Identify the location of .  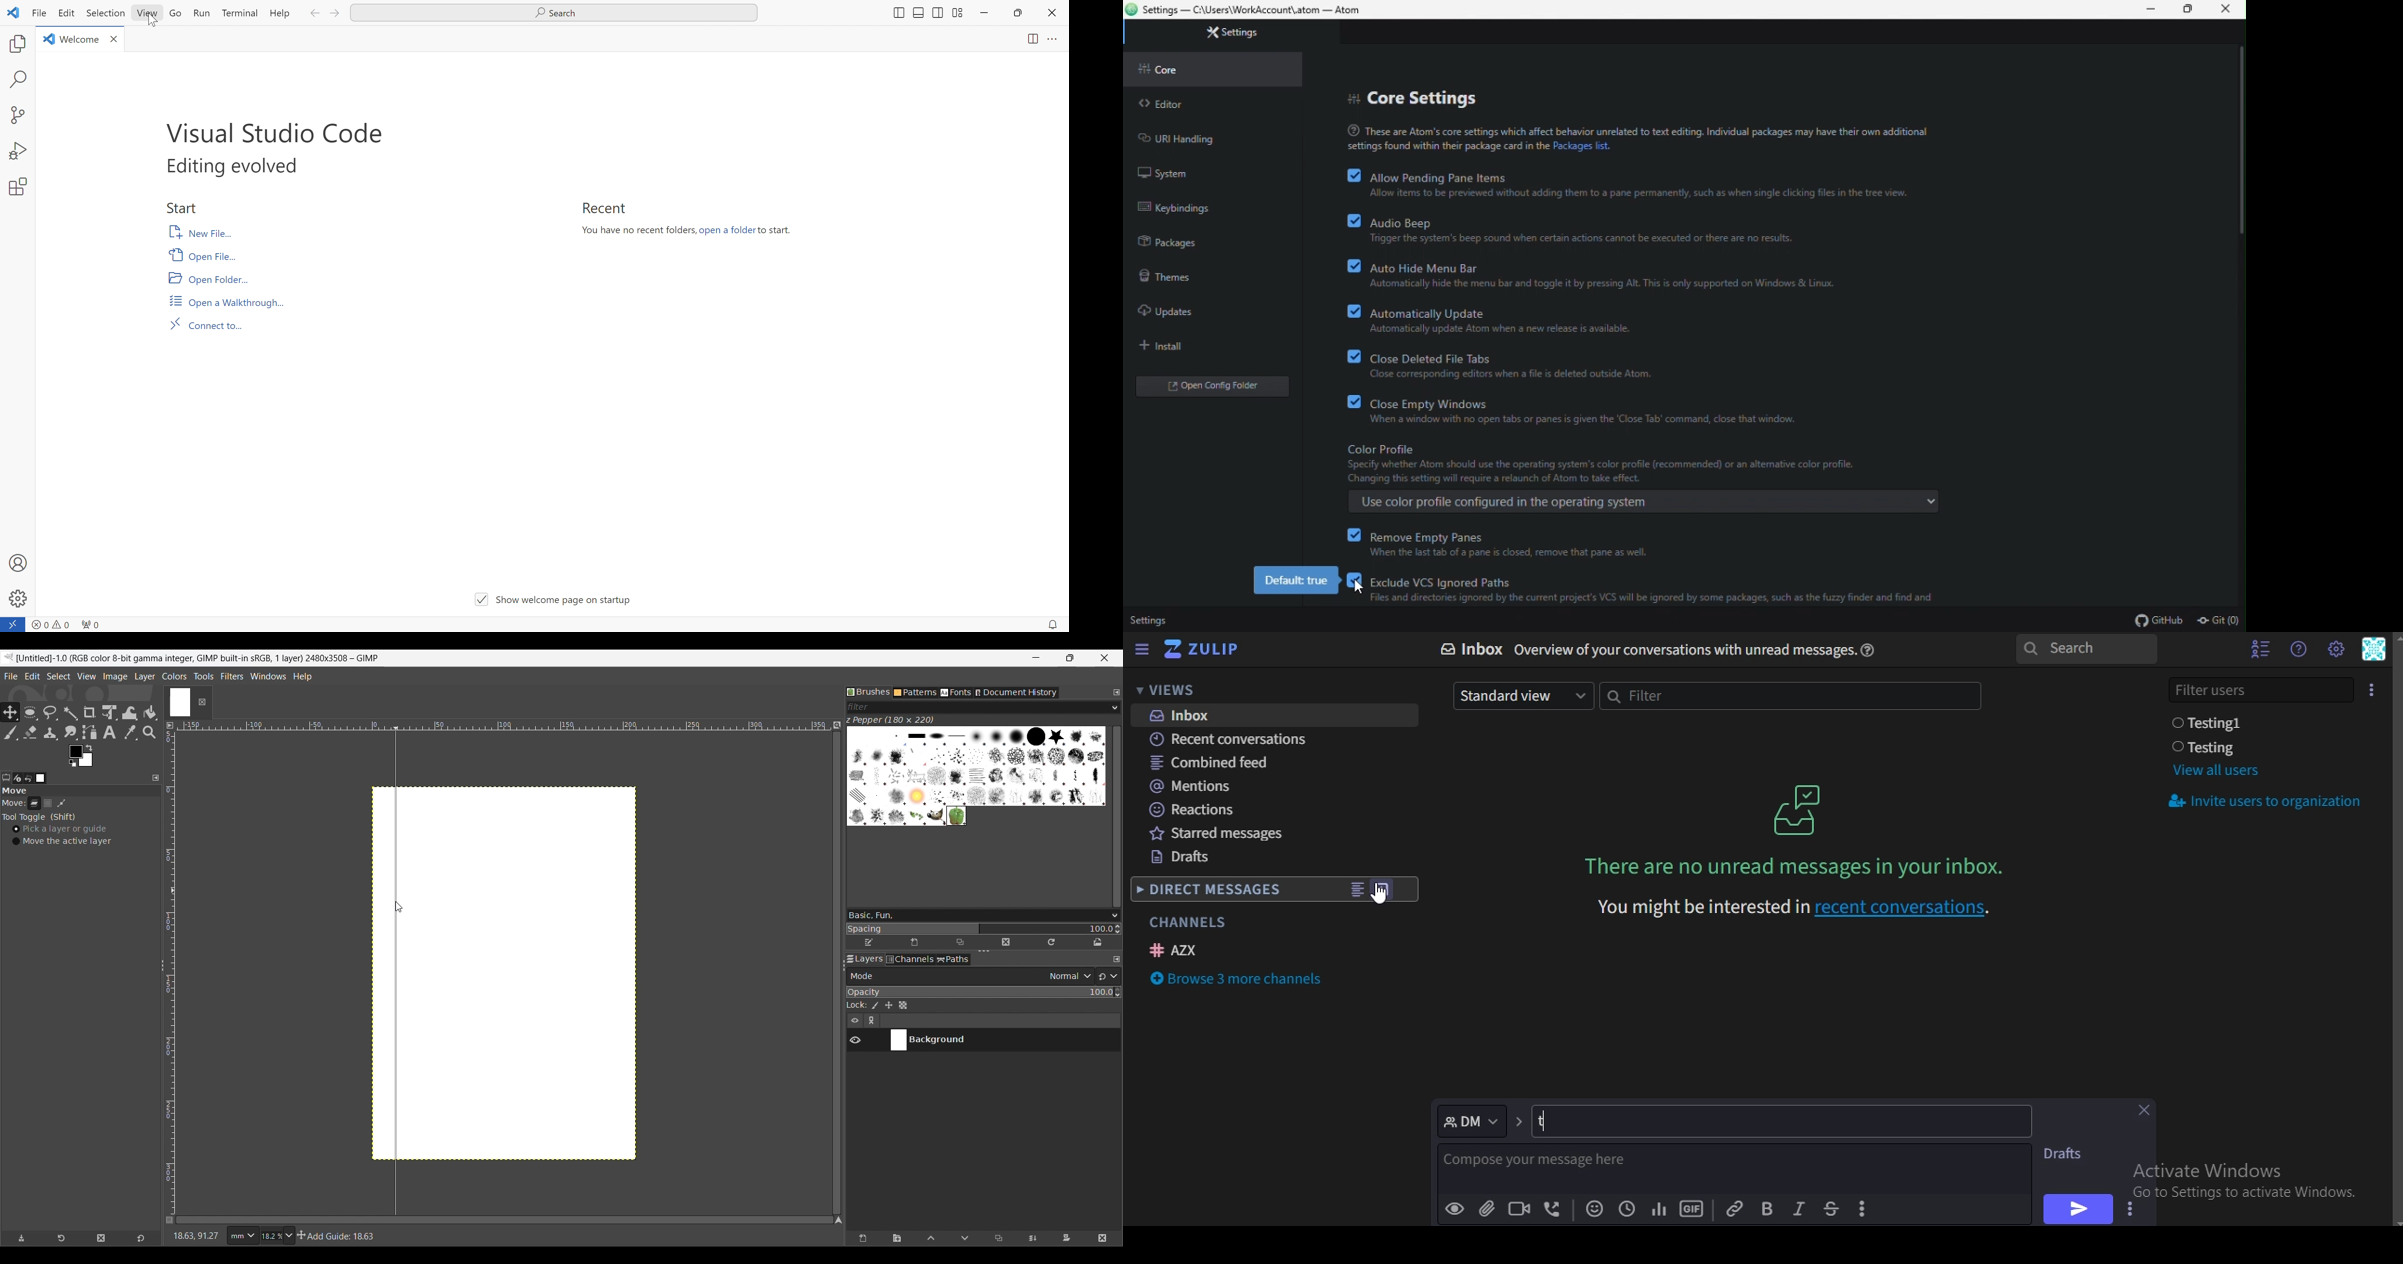
(2134, 1209).